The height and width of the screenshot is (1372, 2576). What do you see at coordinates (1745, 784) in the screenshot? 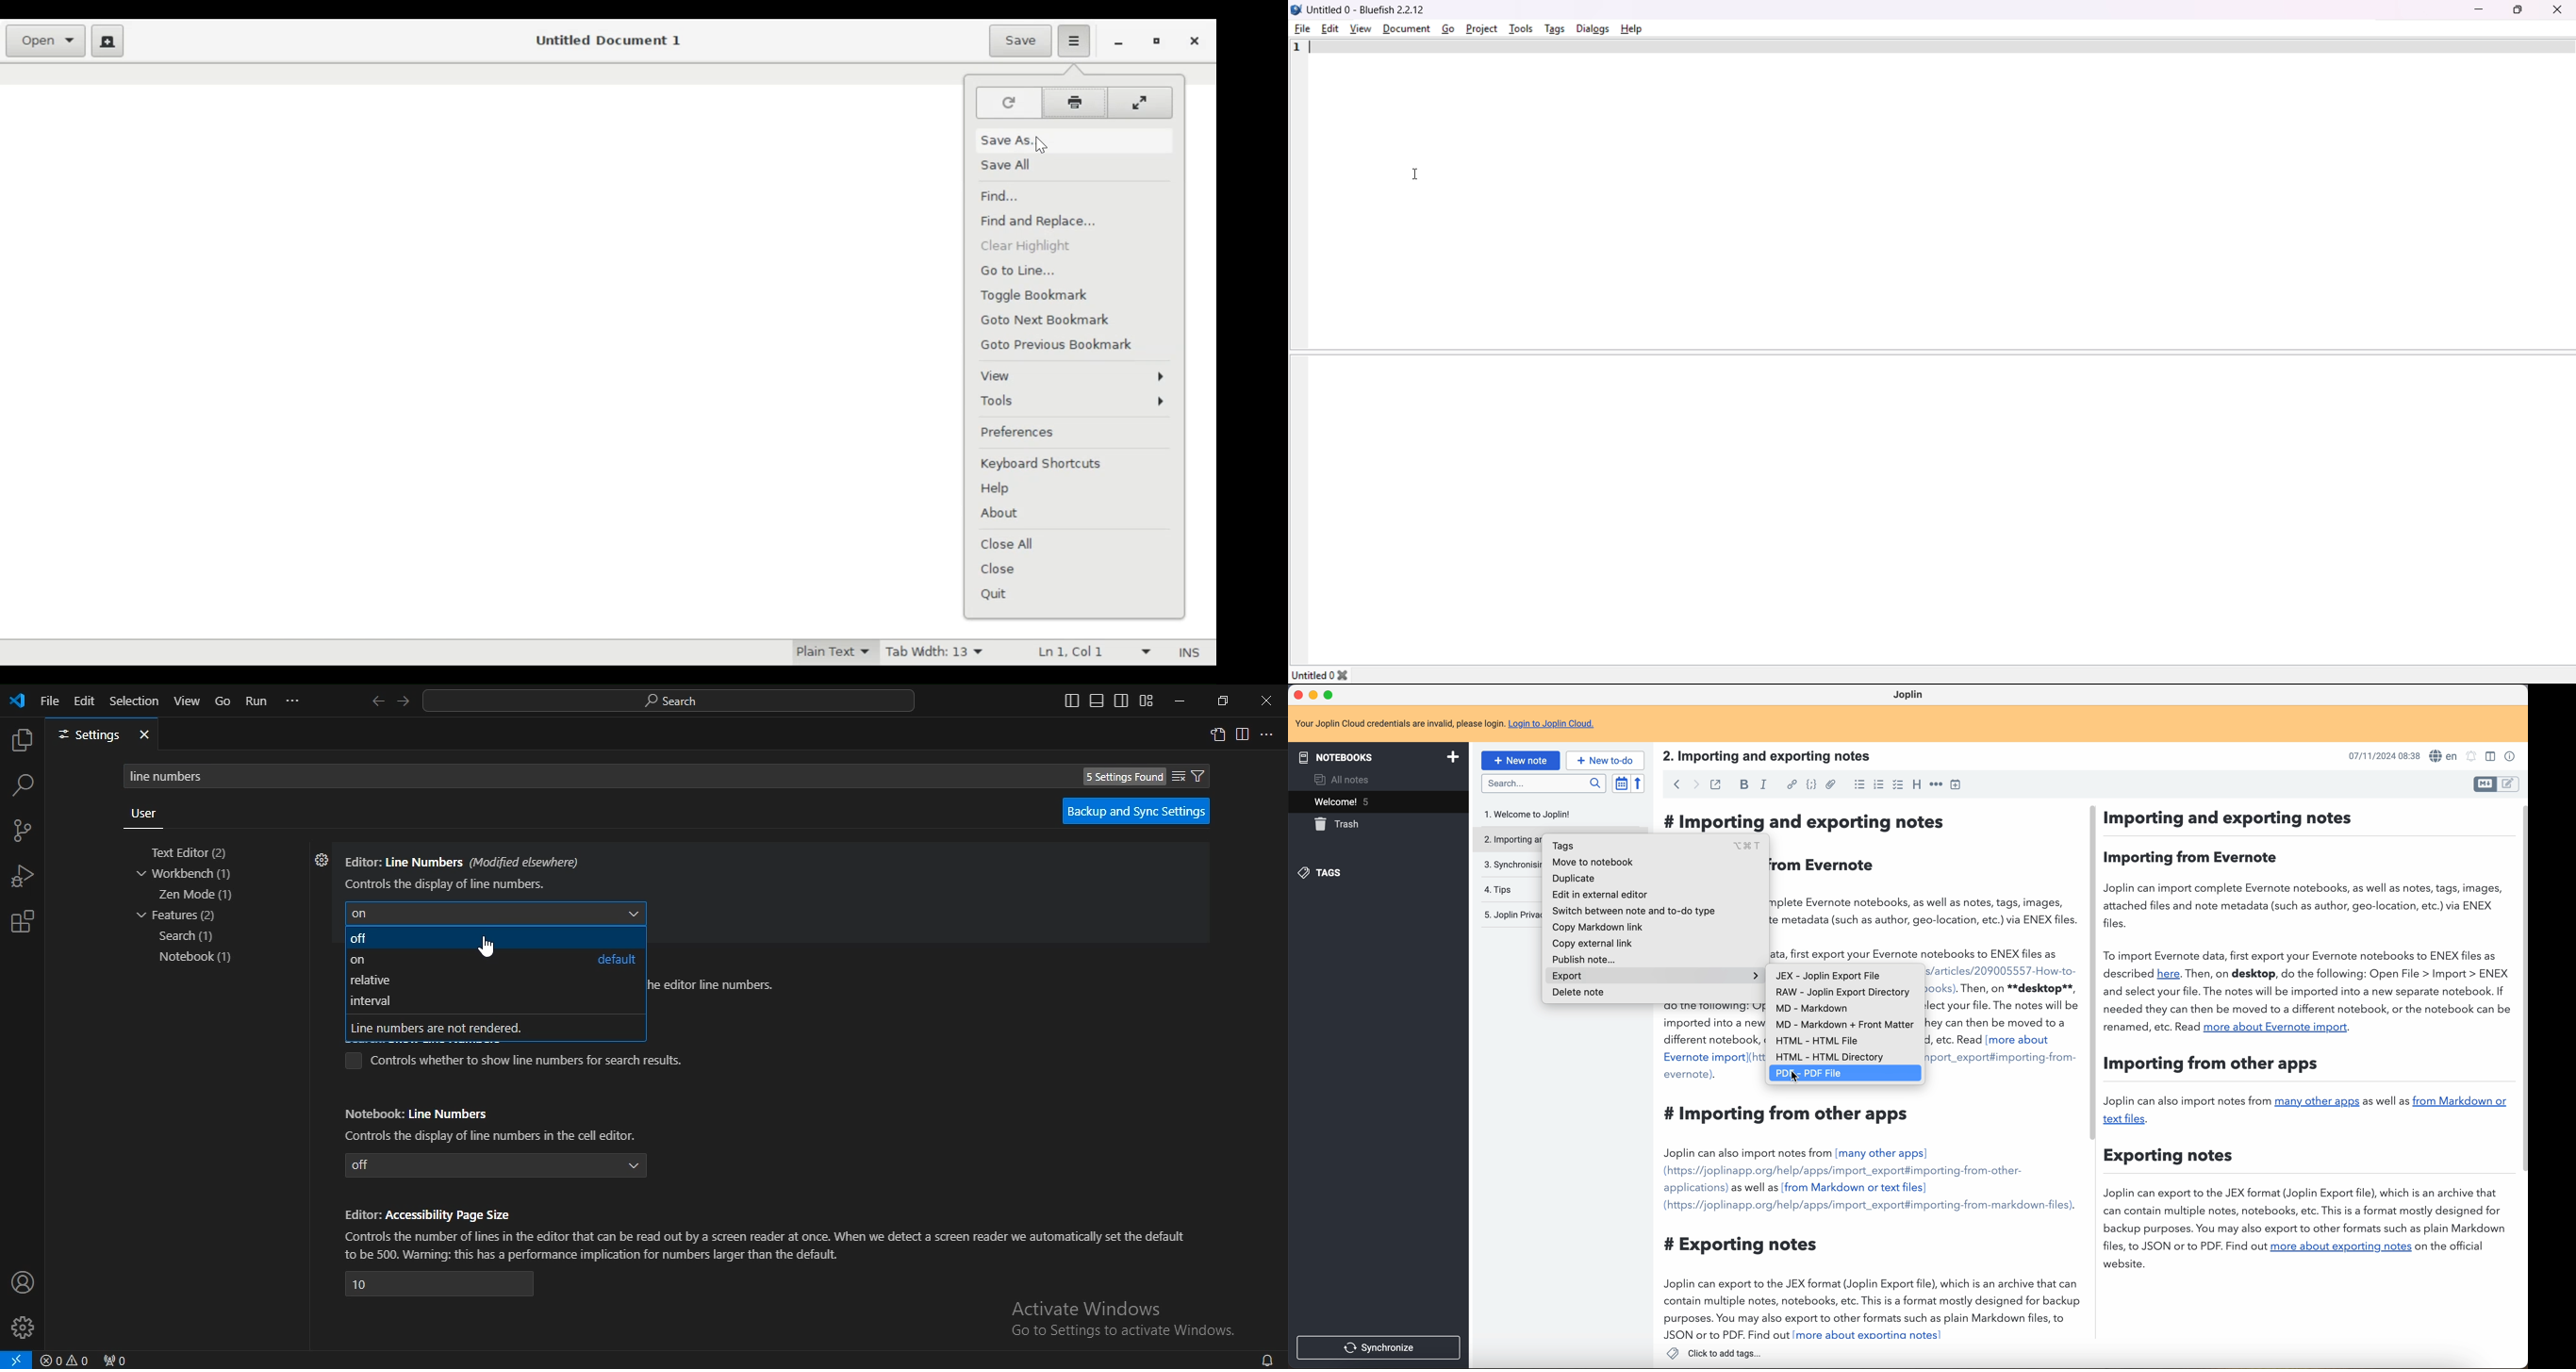
I see `bold` at bounding box center [1745, 784].